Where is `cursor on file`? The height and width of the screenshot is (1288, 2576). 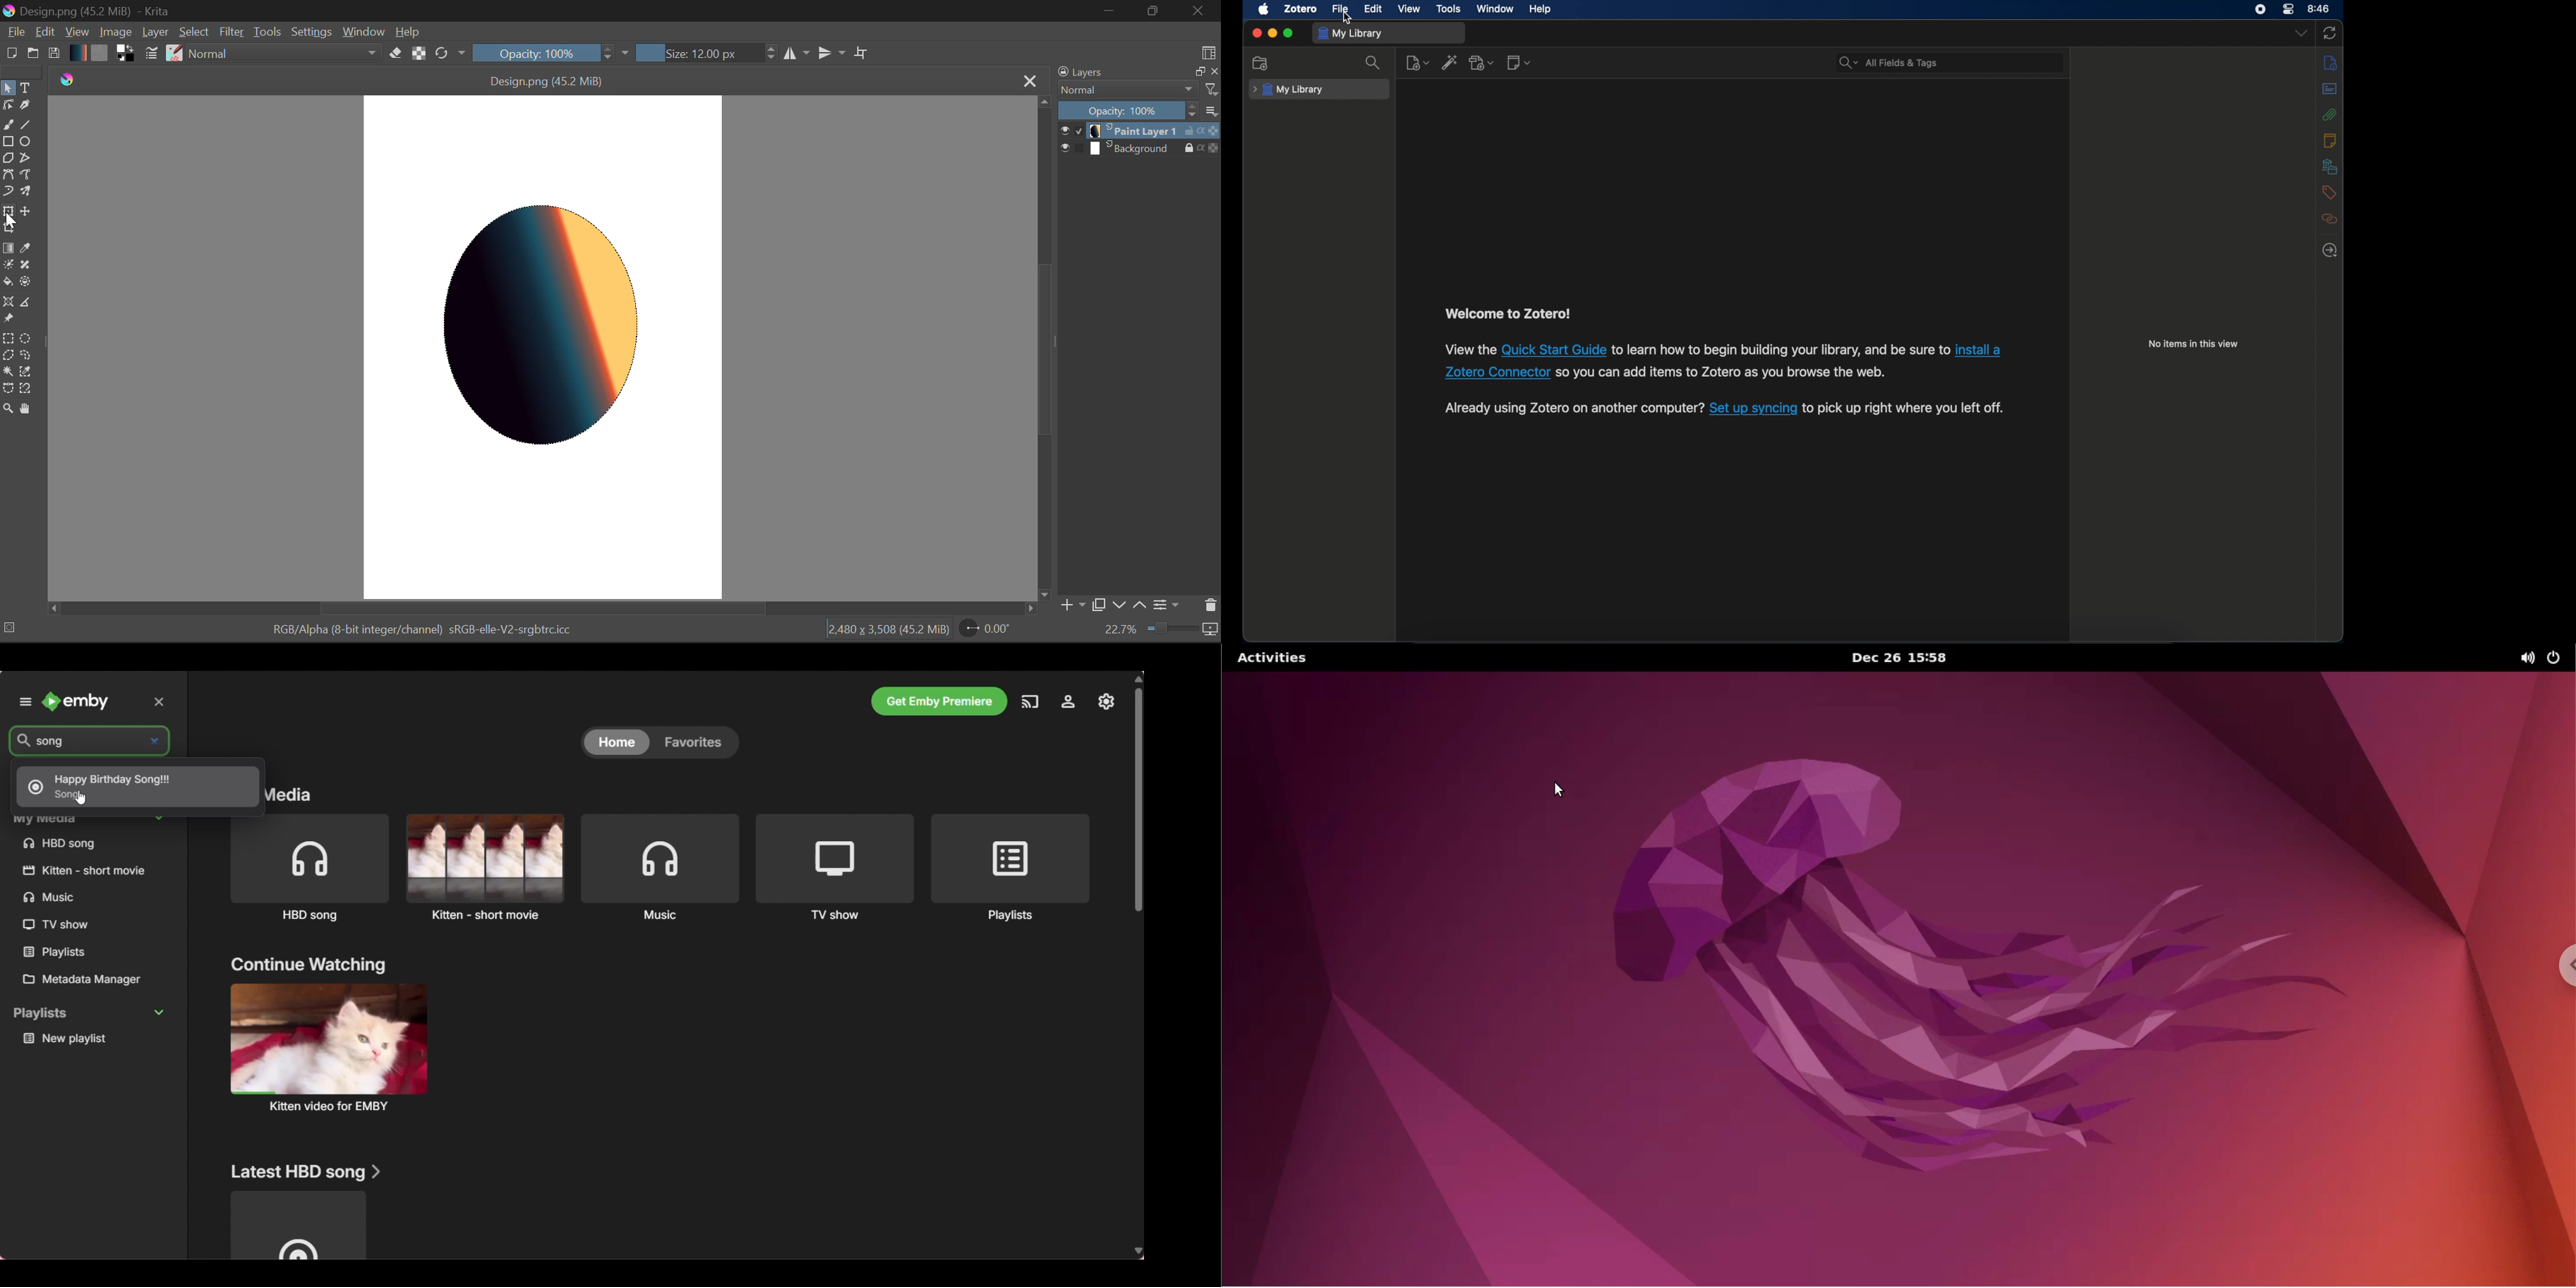 cursor on file is located at coordinates (1349, 18).